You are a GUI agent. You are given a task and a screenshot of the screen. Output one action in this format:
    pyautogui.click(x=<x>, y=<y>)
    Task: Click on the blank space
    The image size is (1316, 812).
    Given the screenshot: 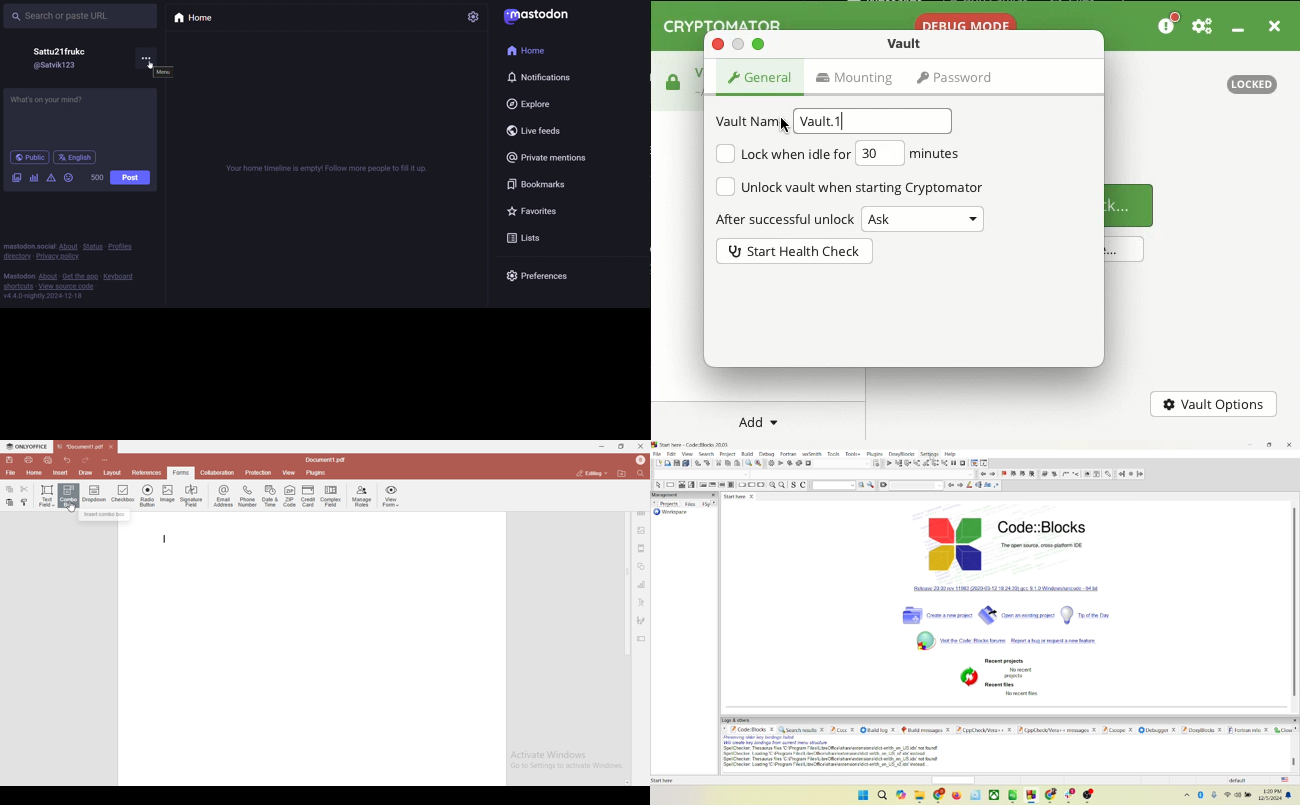 What is the action you would take?
    pyautogui.click(x=840, y=463)
    